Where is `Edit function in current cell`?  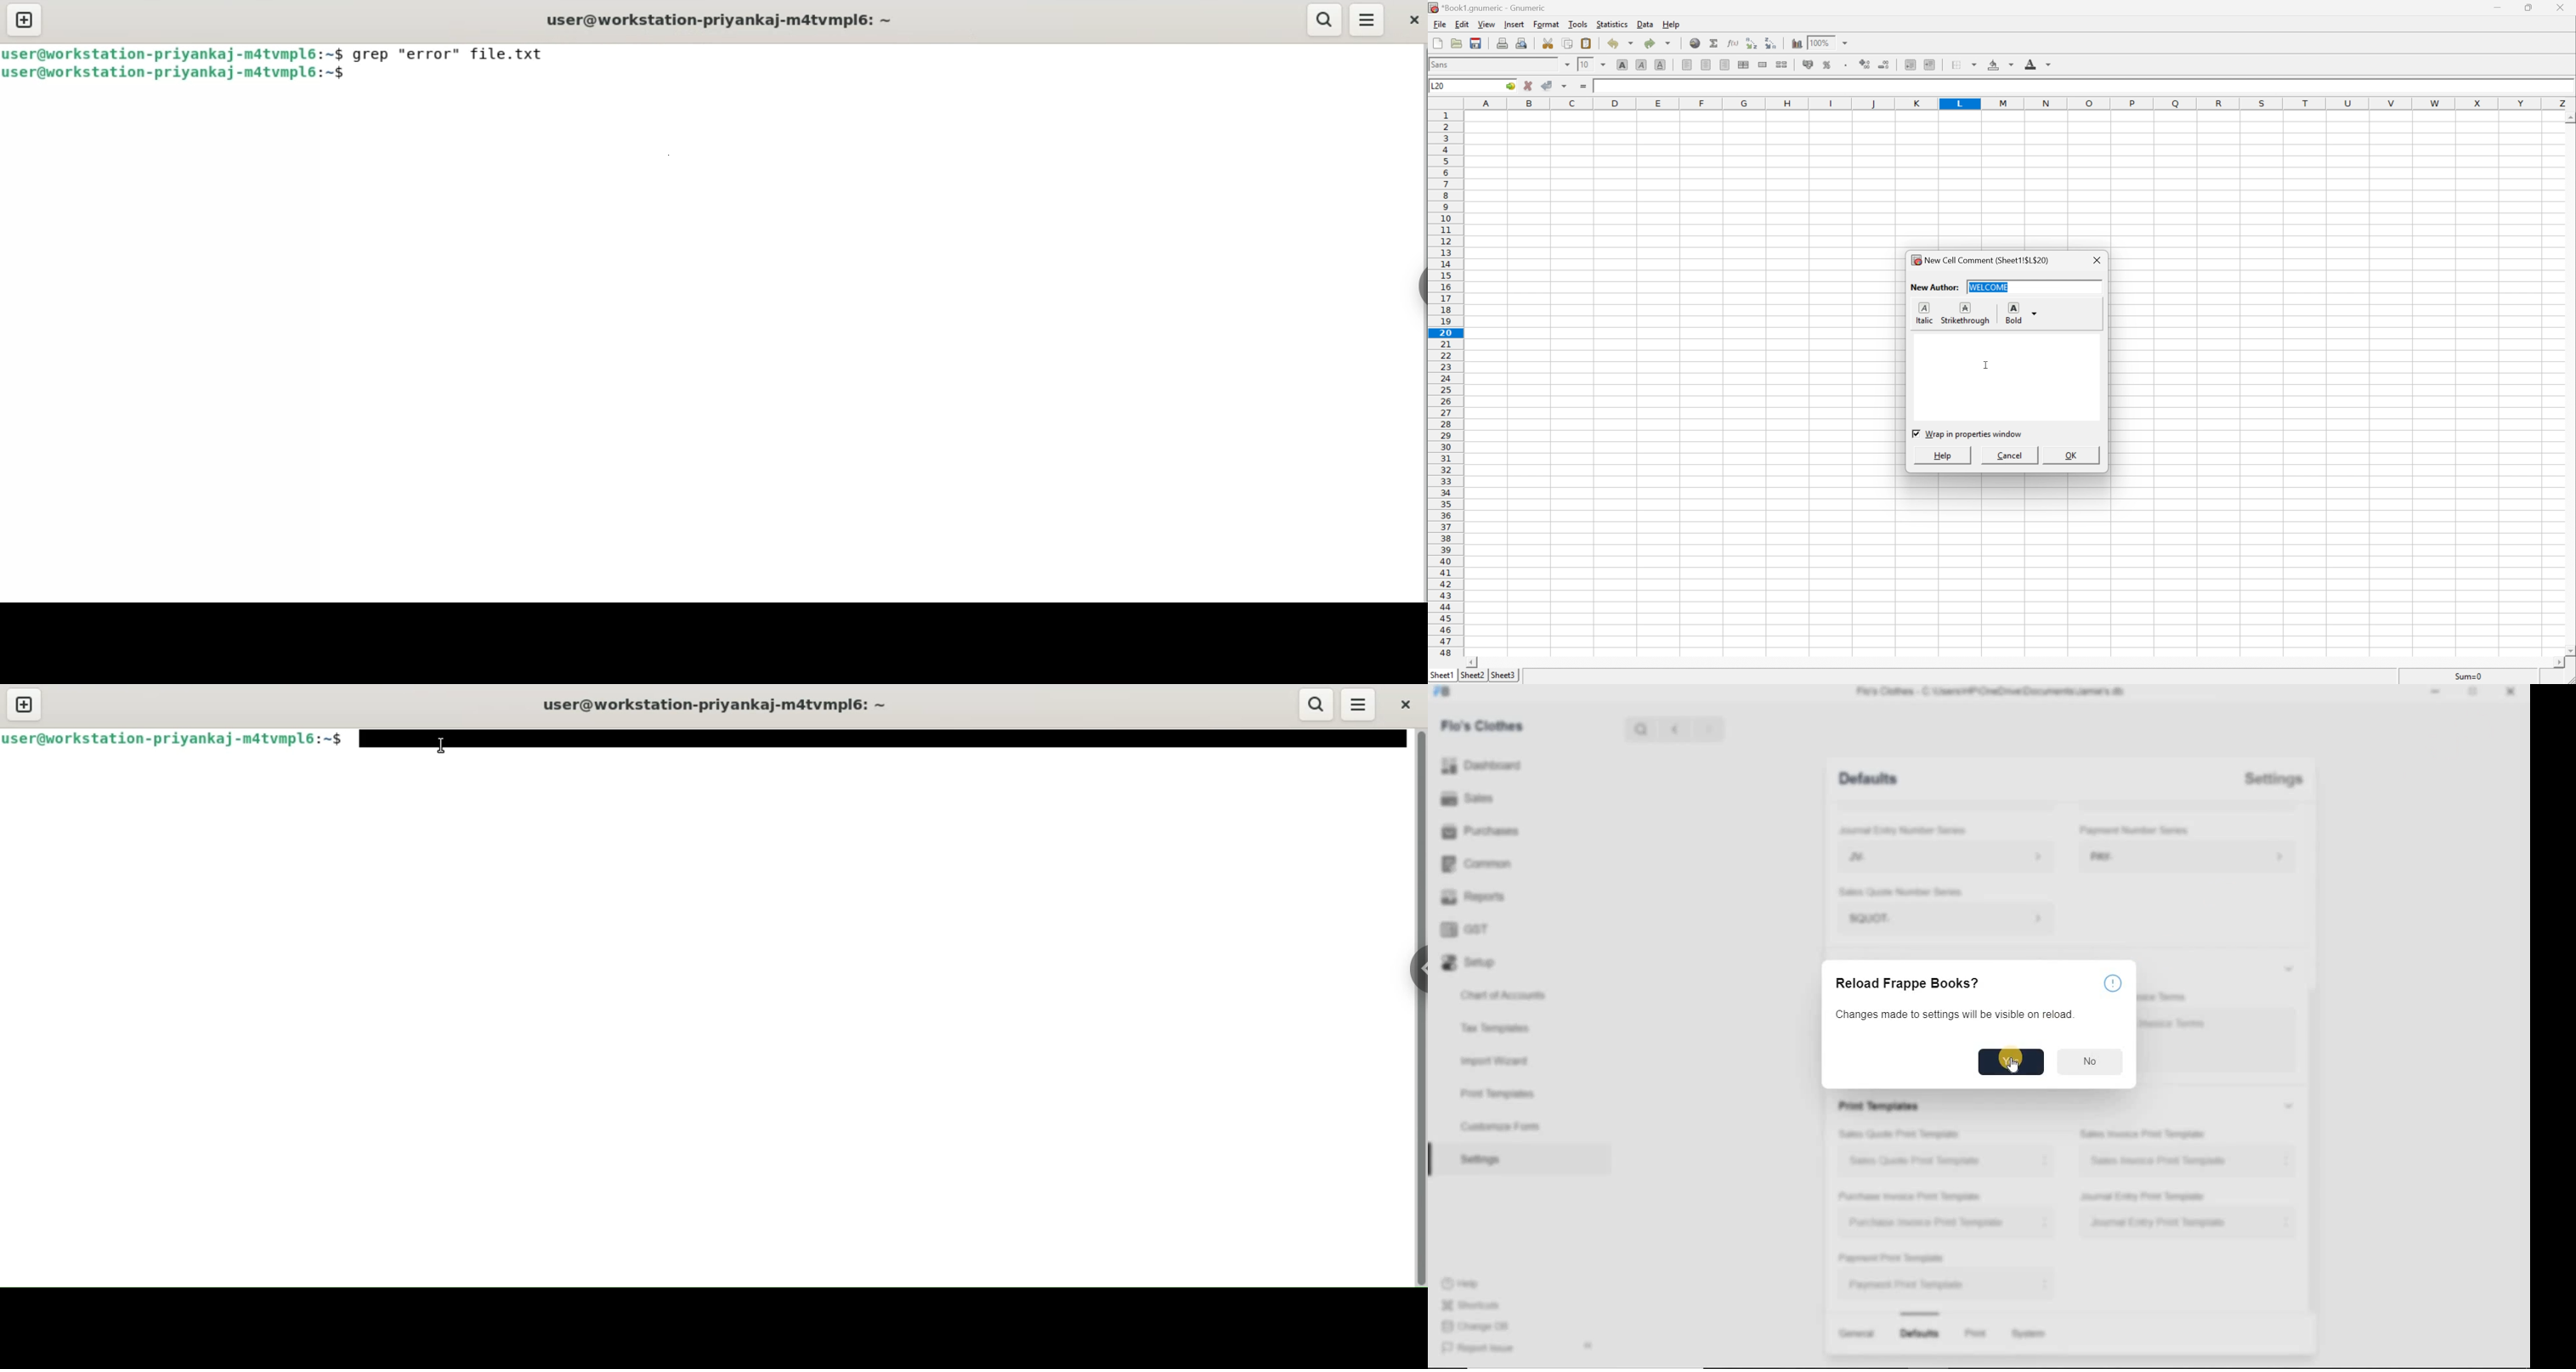 Edit function in current cell is located at coordinates (1733, 43).